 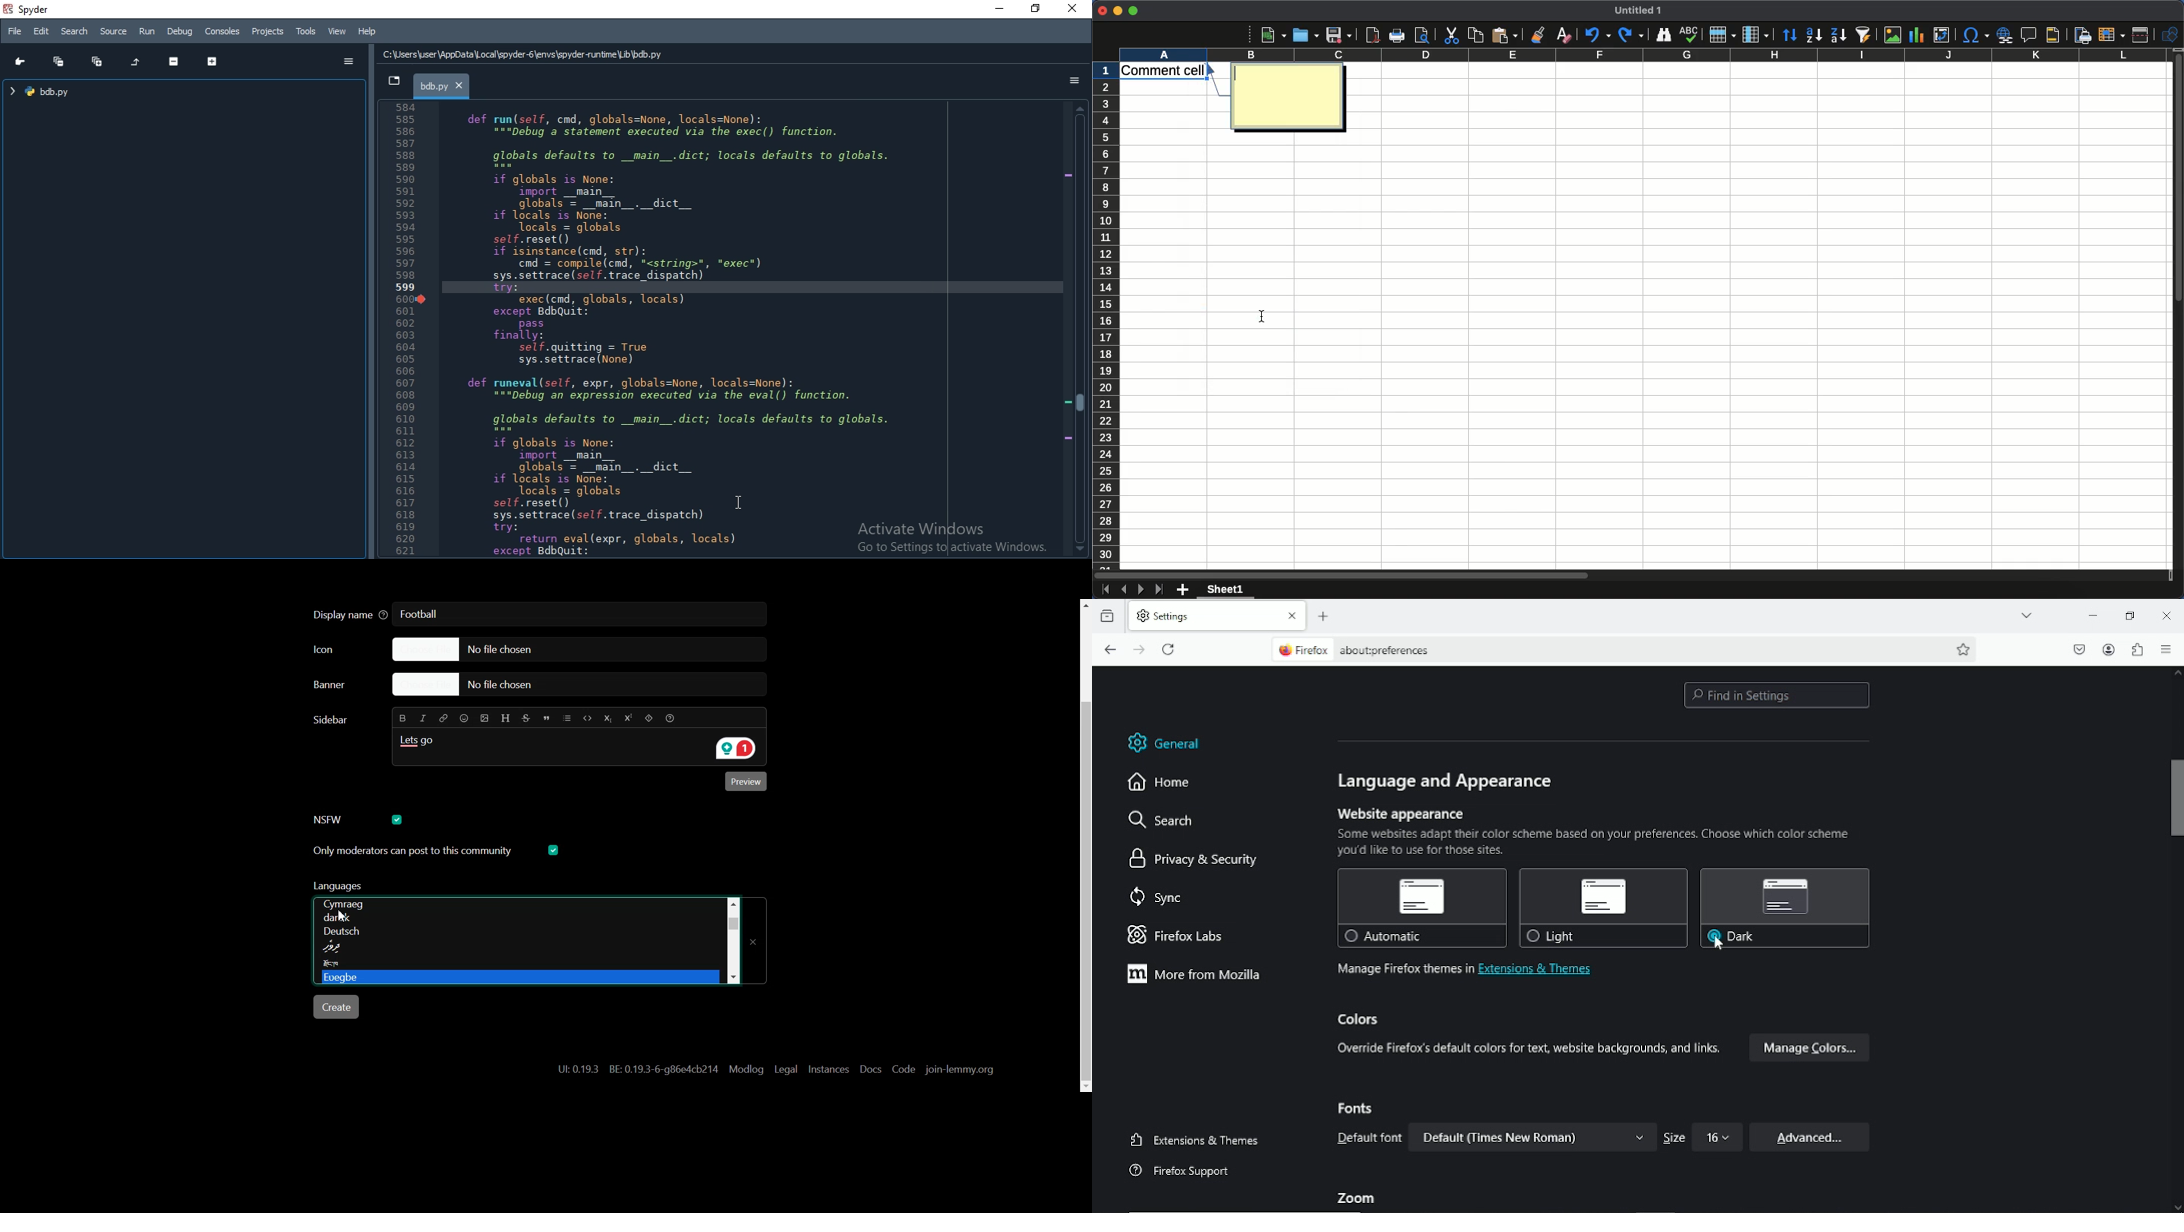 I want to click on Enable post to community, so click(x=413, y=852).